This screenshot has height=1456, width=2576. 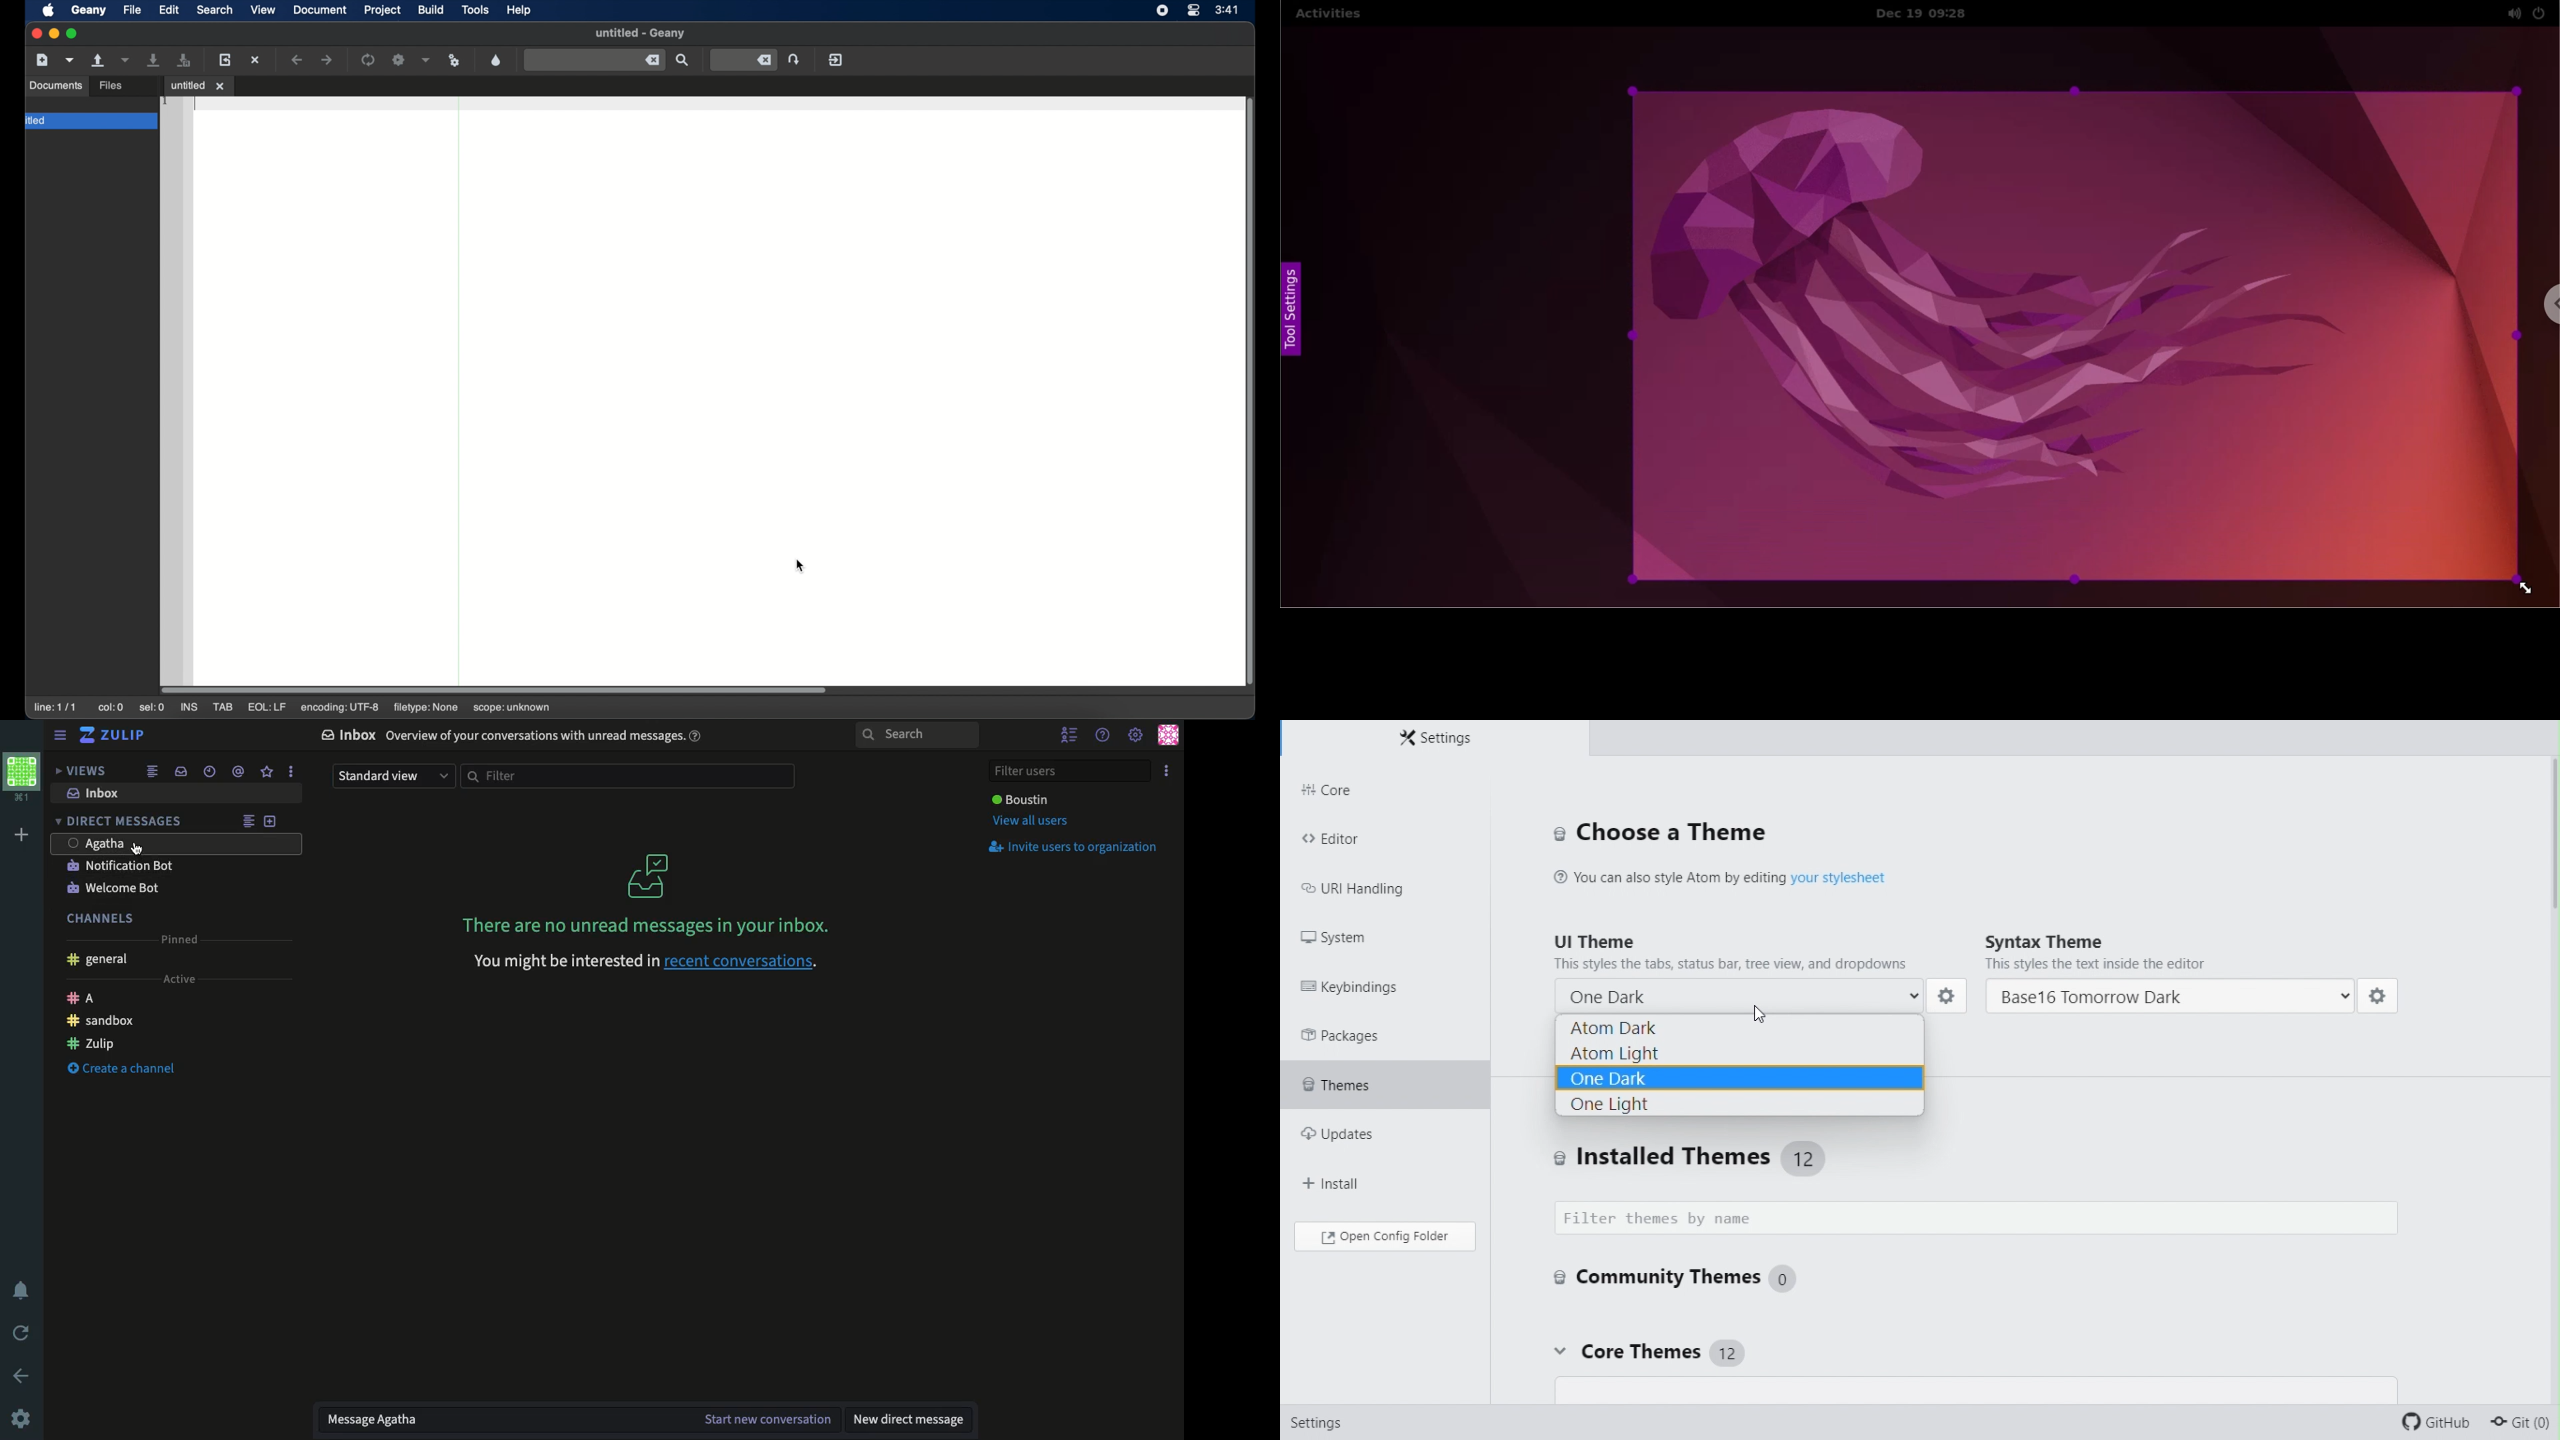 I want to click on Install, so click(x=1357, y=1174).